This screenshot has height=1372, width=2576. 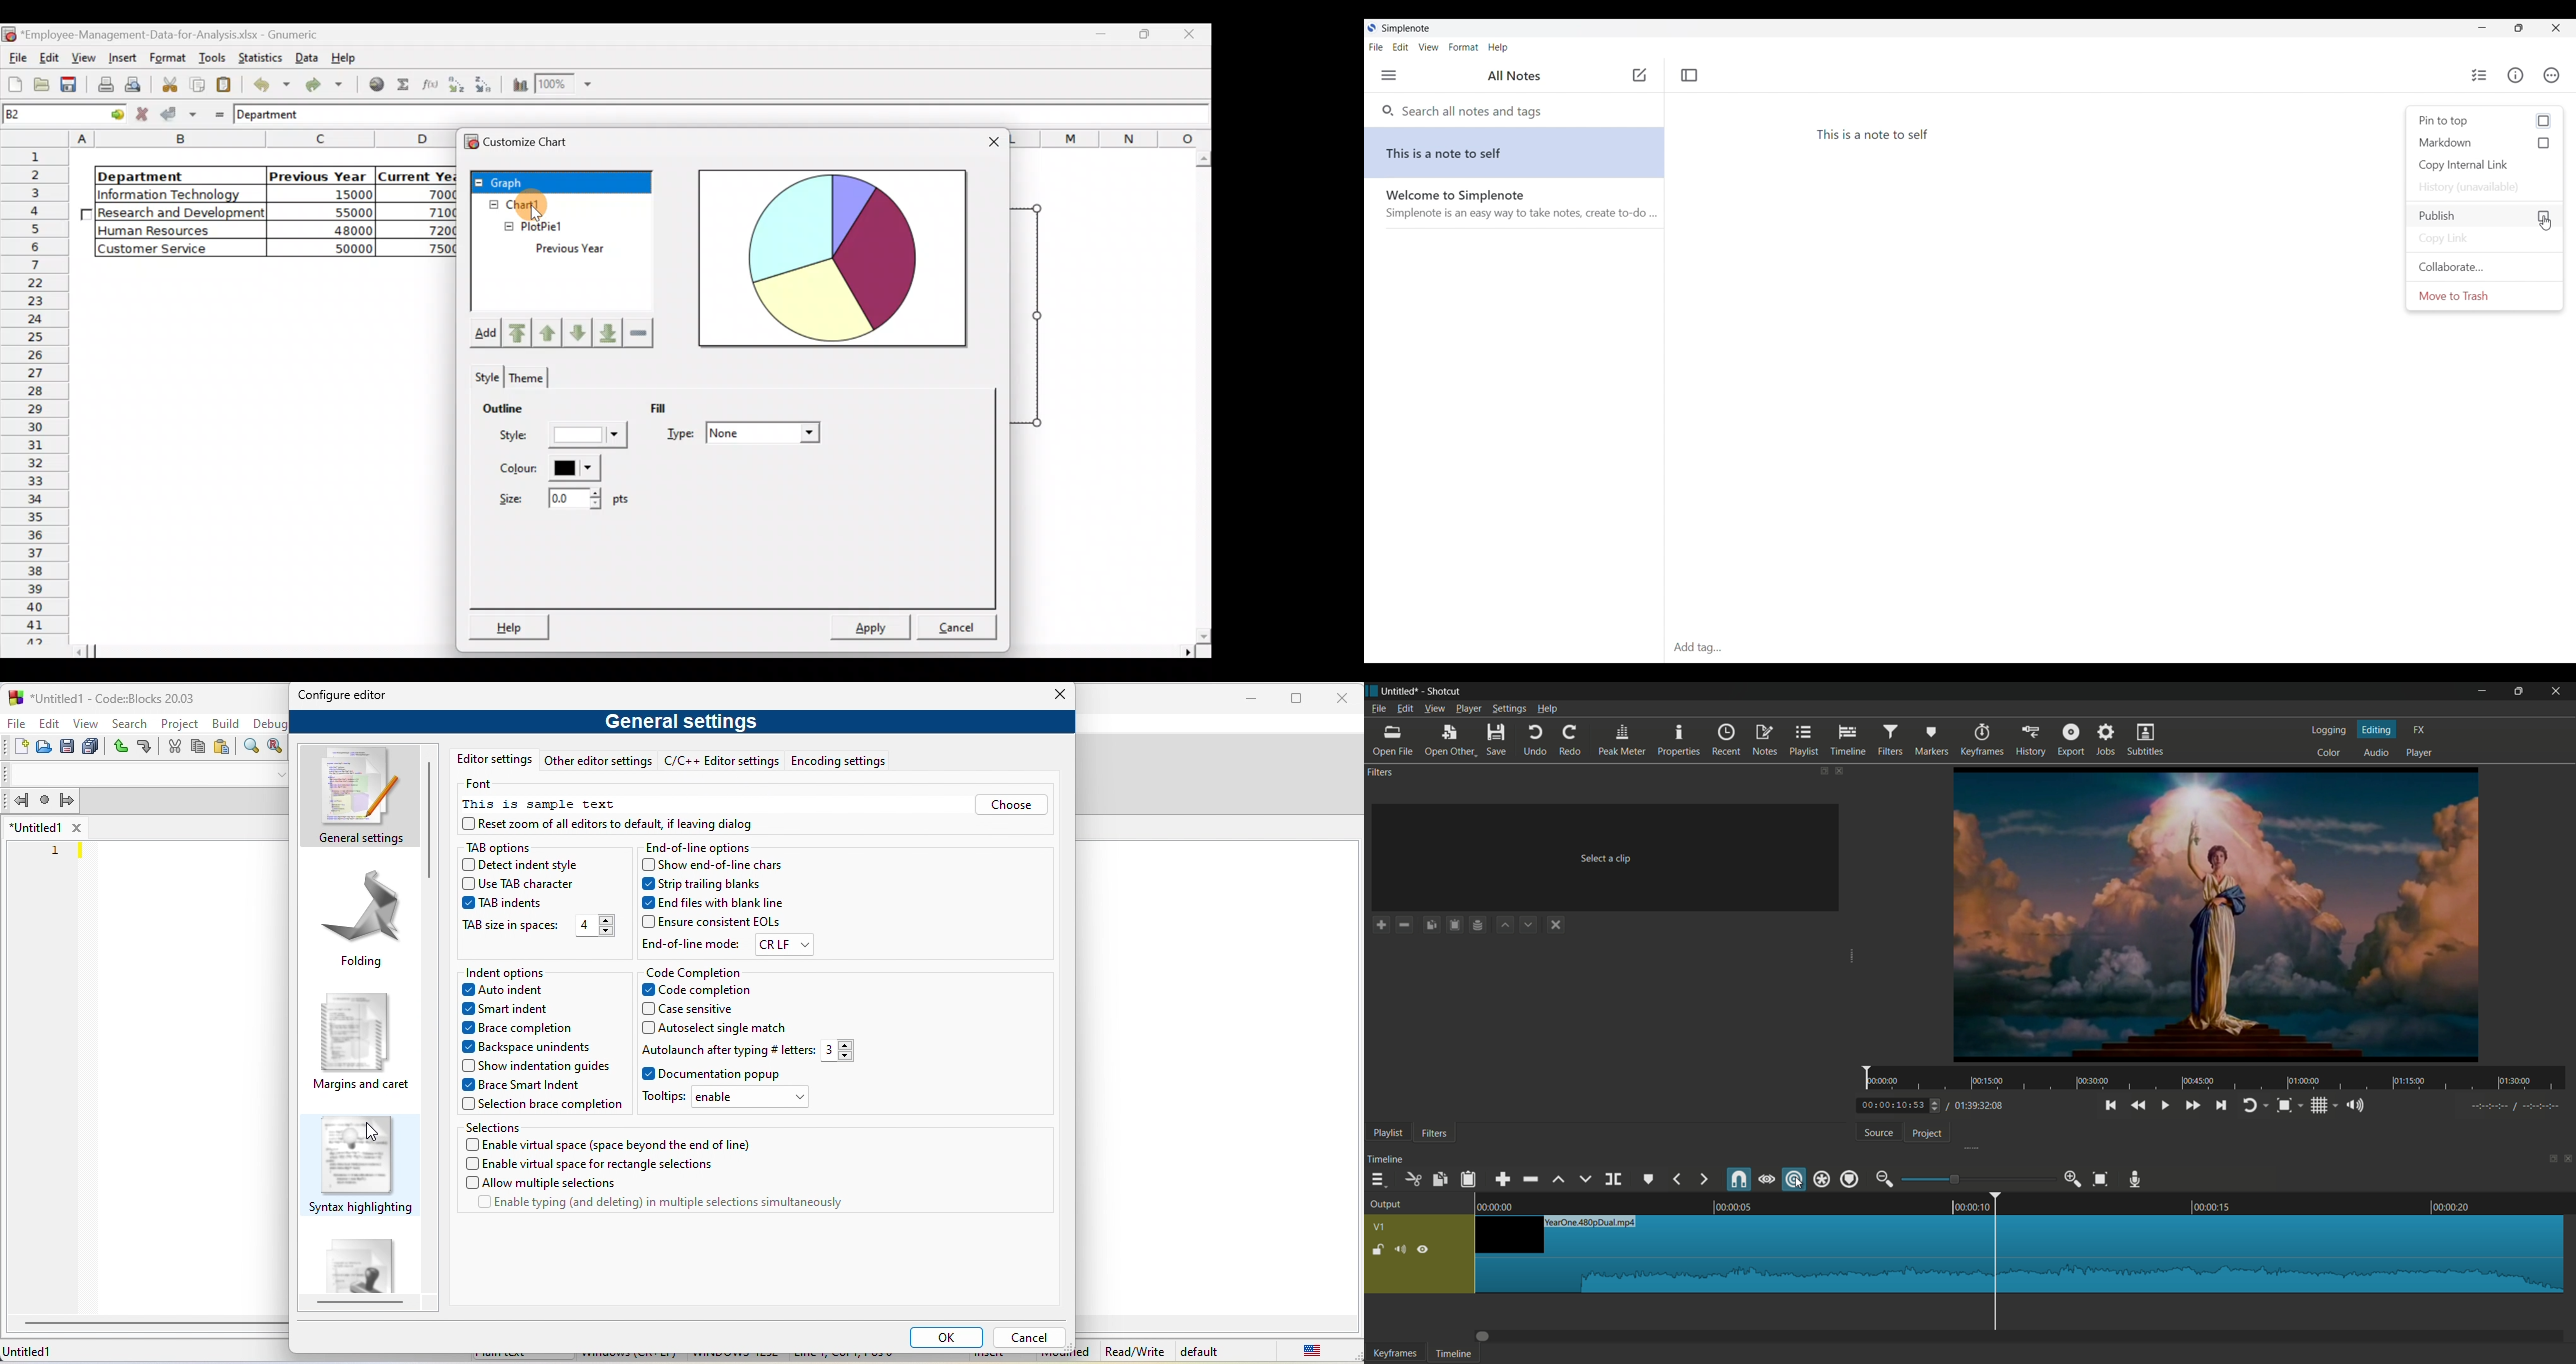 What do you see at coordinates (1376, 1251) in the screenshot?
I see `lock` at bounding box center [1376, 1251].